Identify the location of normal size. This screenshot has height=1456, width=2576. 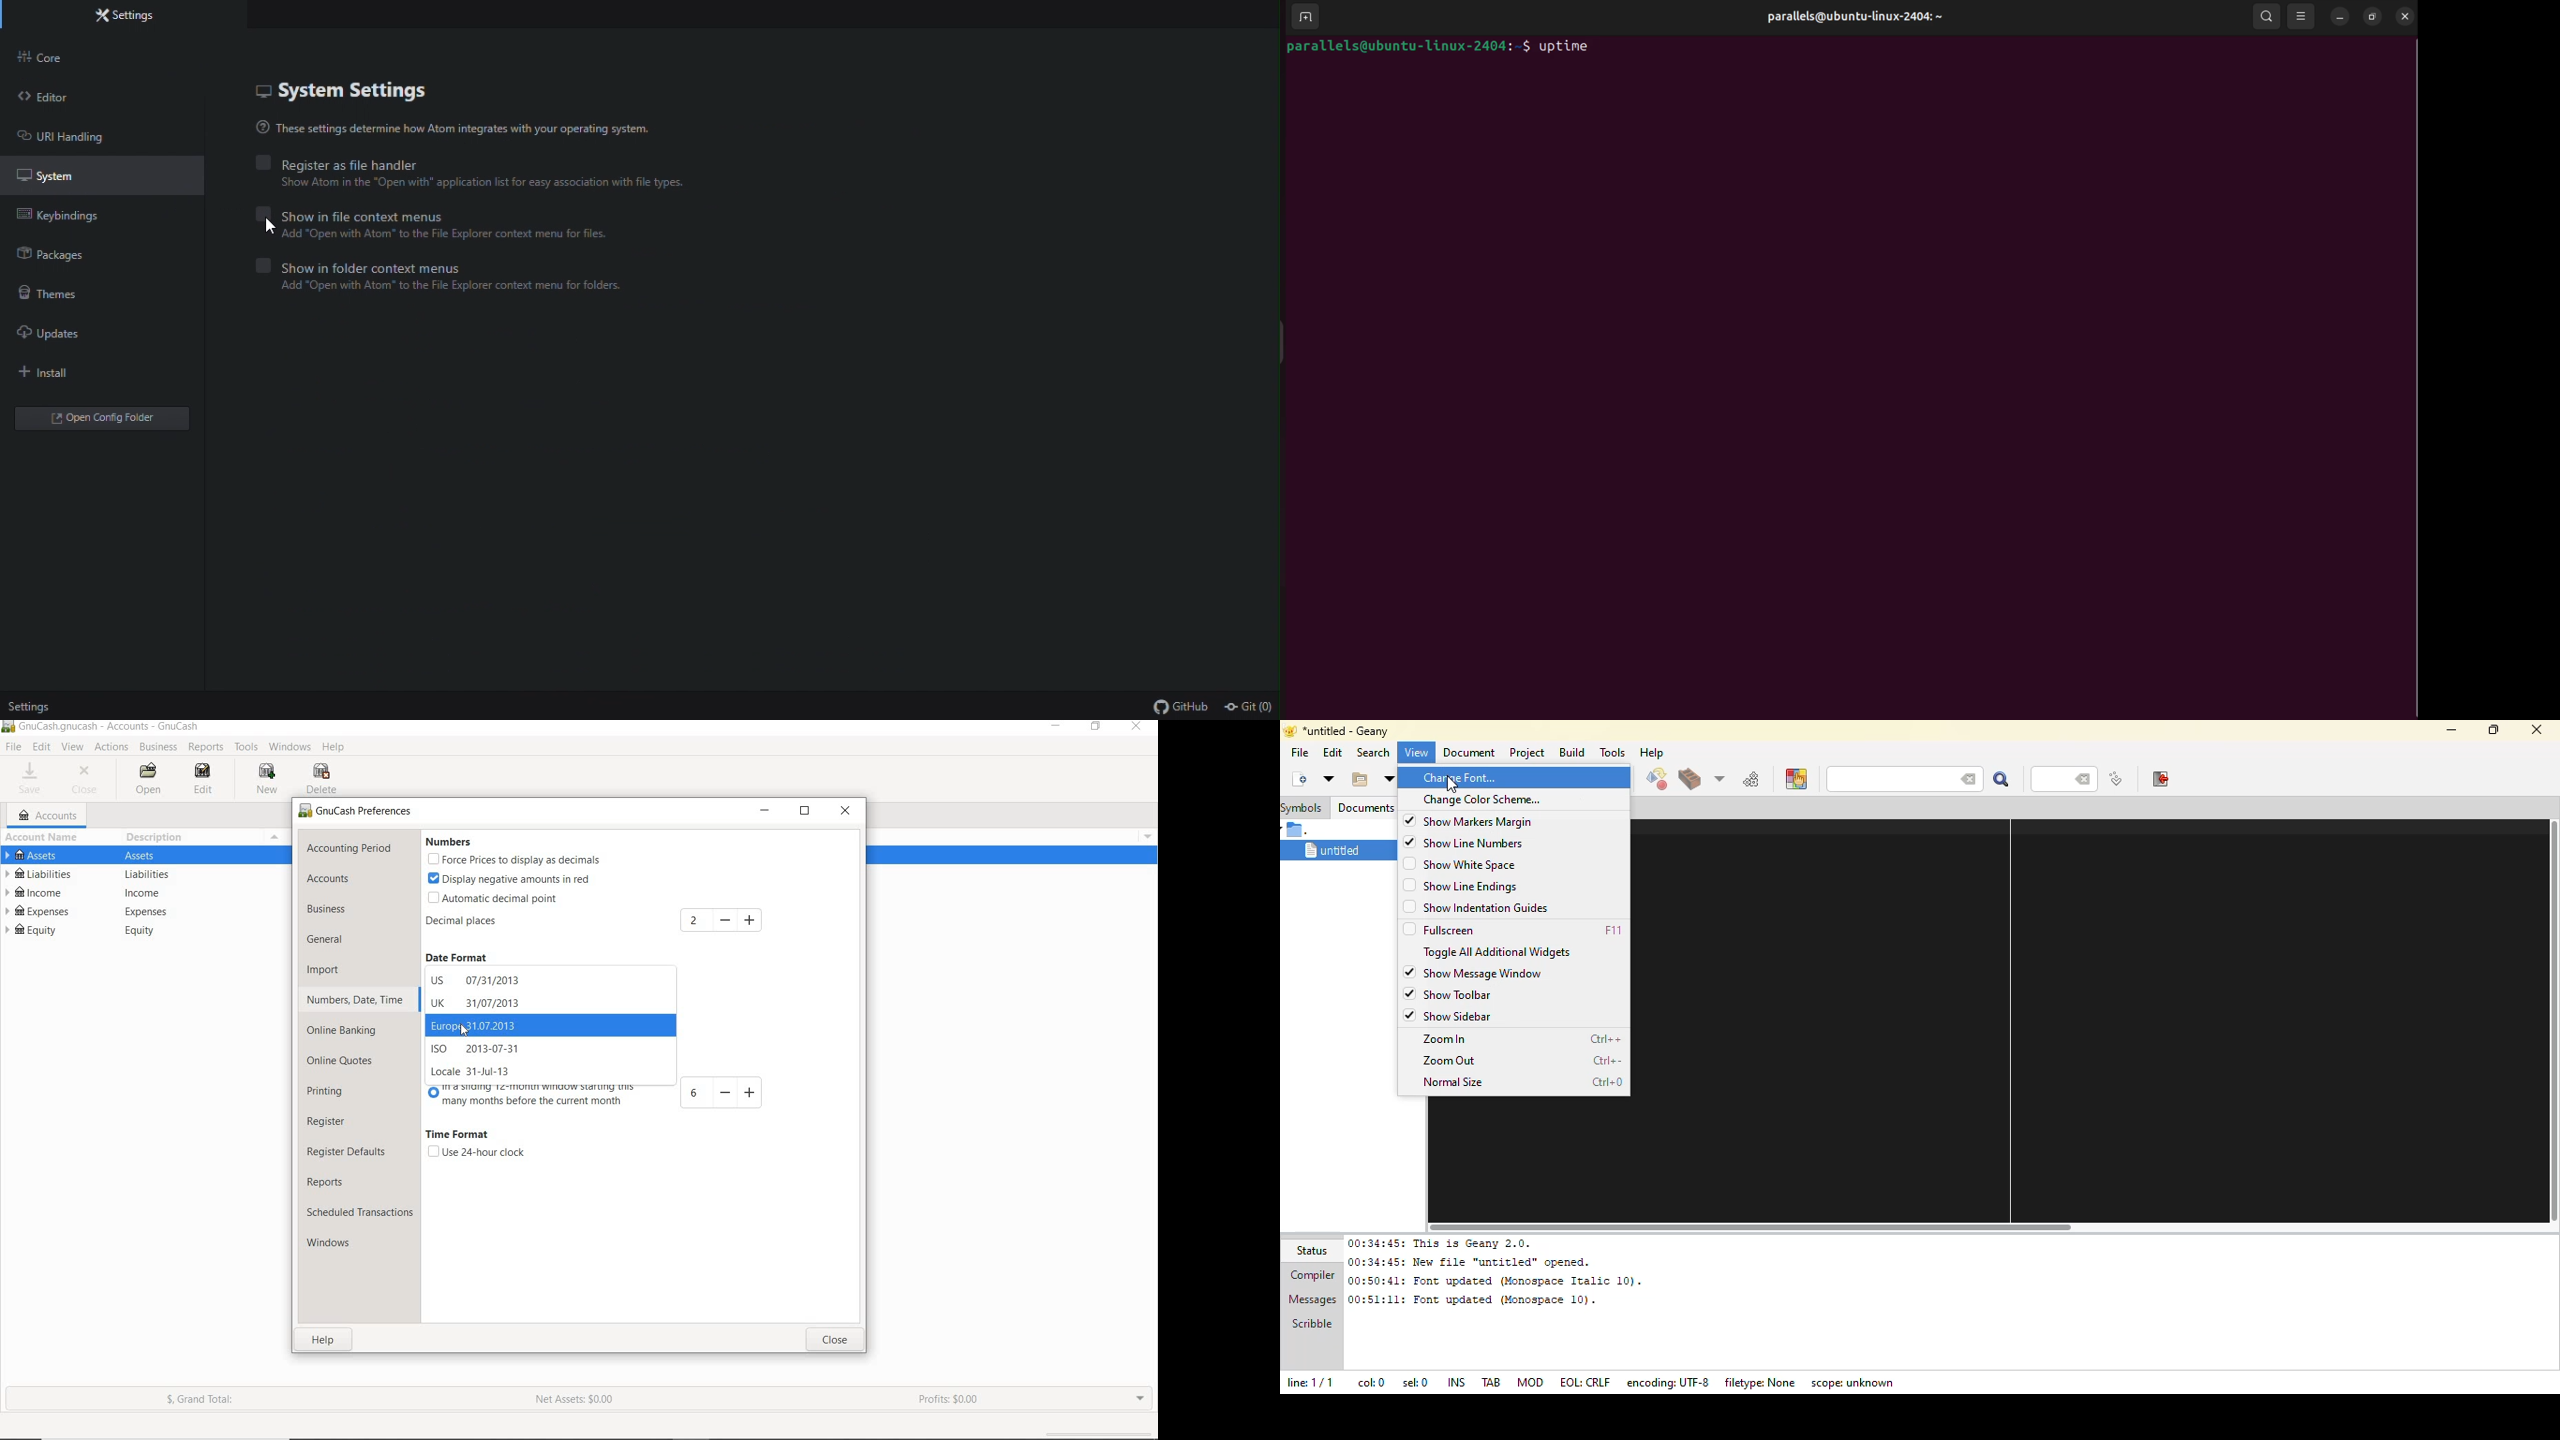
(1455, 1083).